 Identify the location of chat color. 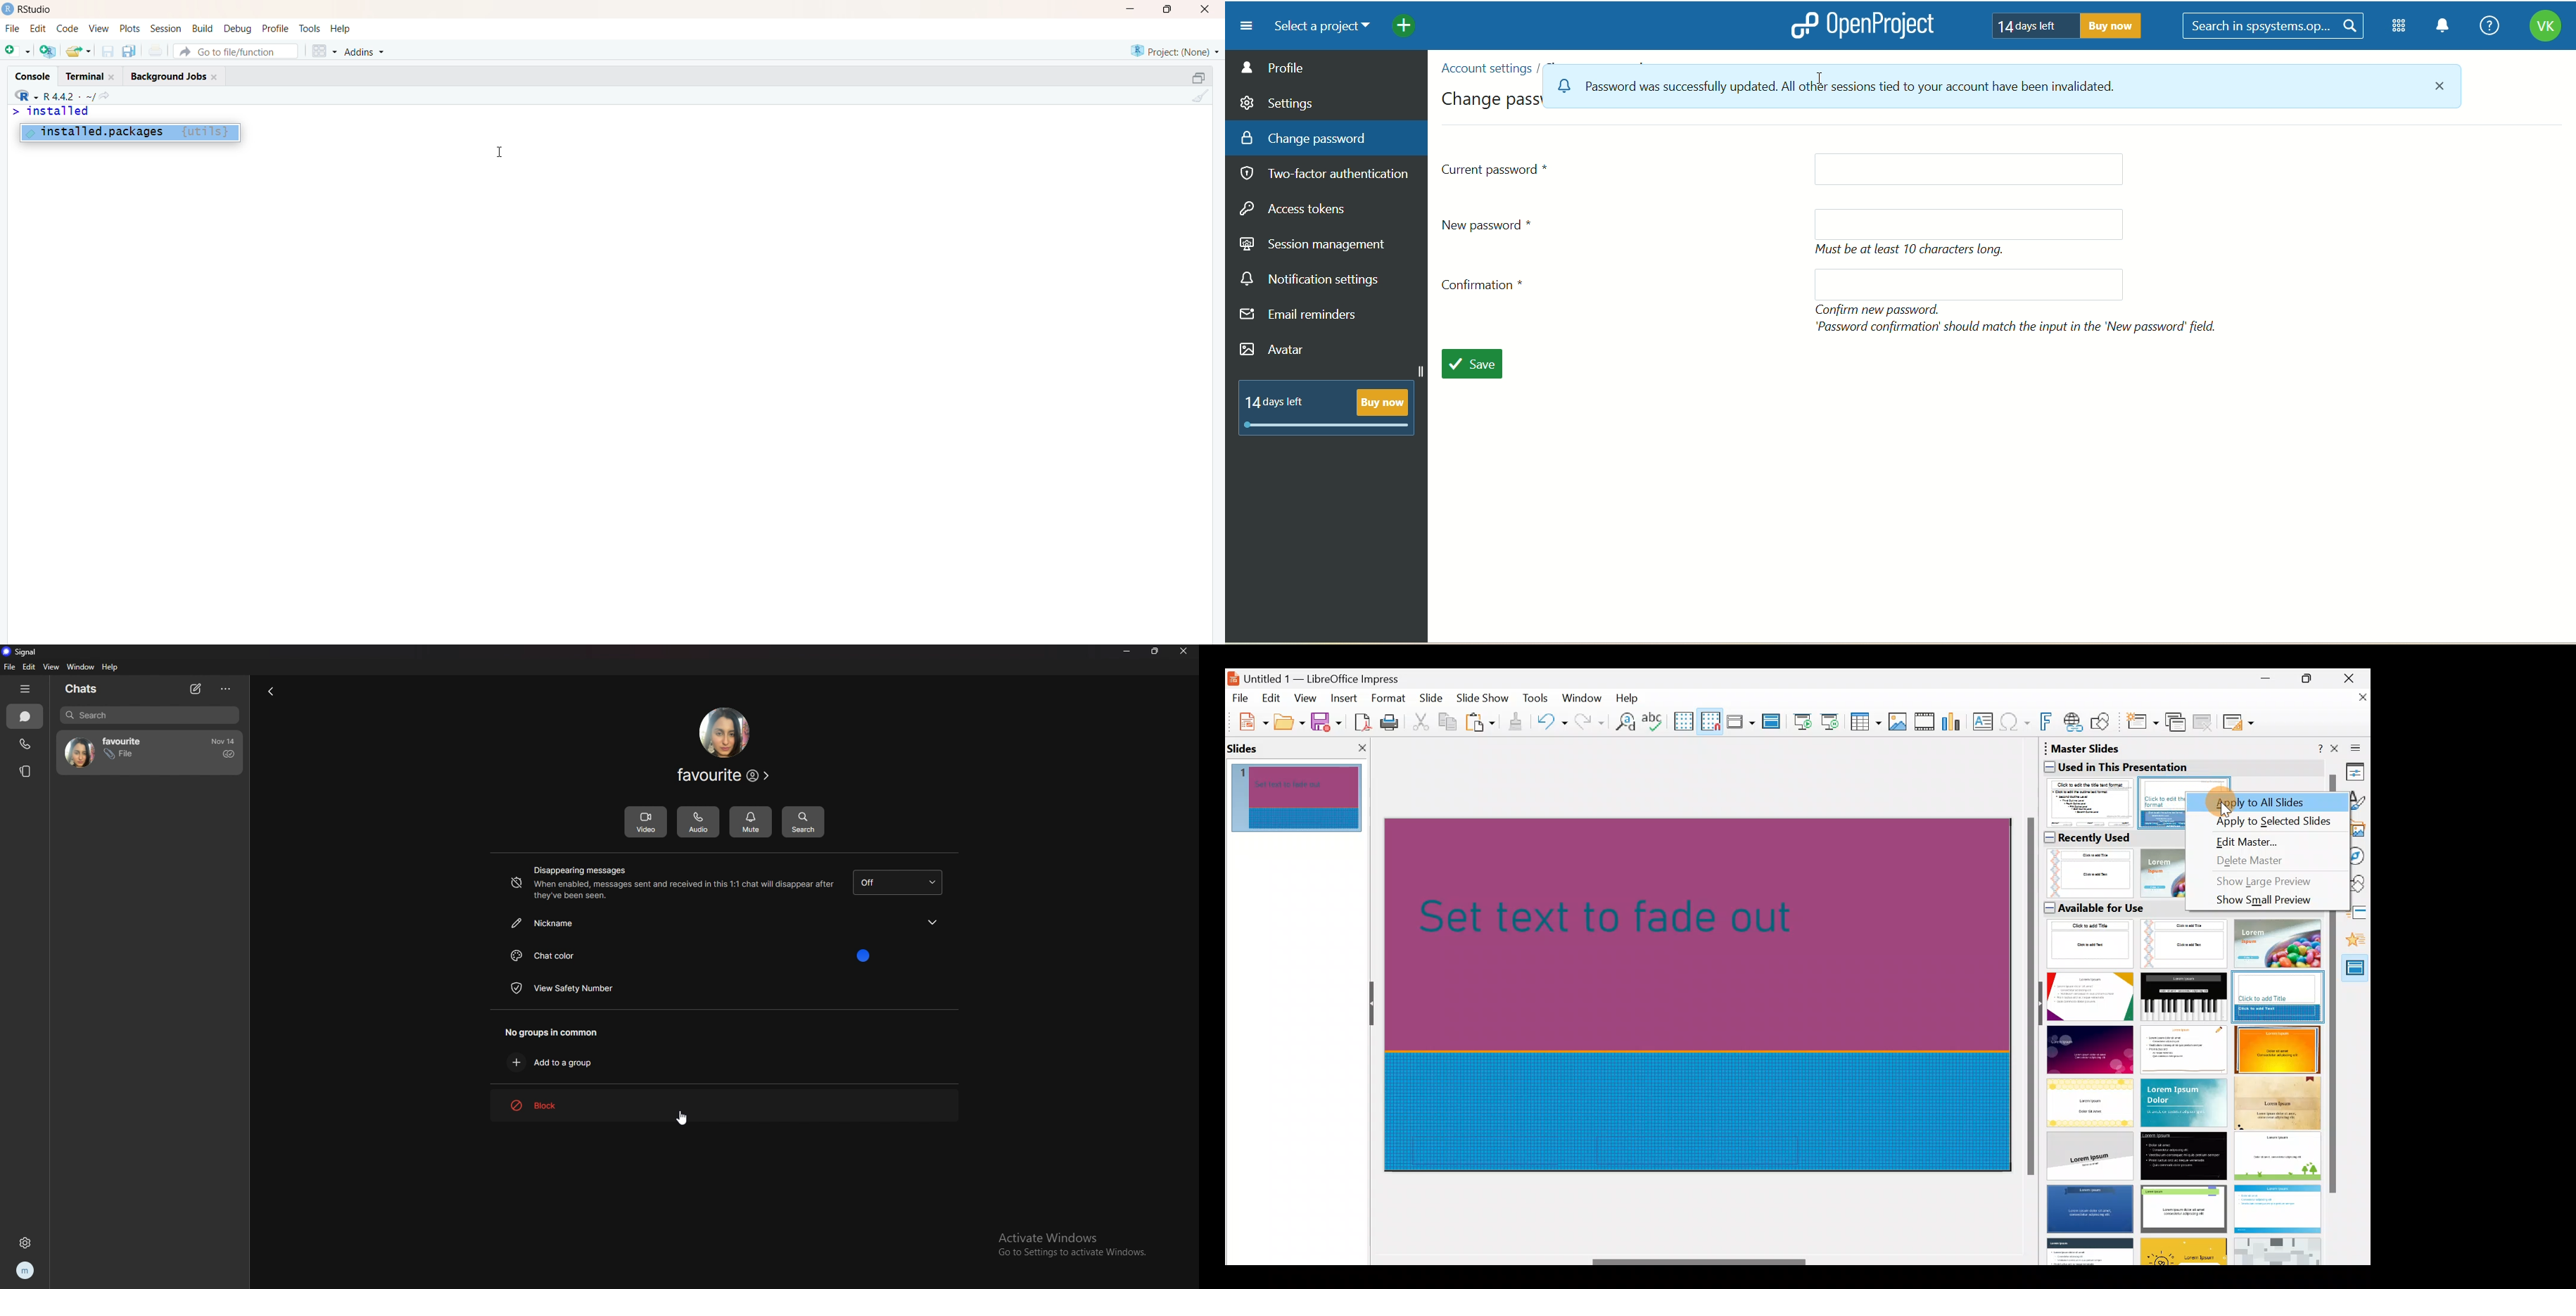
(723, 954).